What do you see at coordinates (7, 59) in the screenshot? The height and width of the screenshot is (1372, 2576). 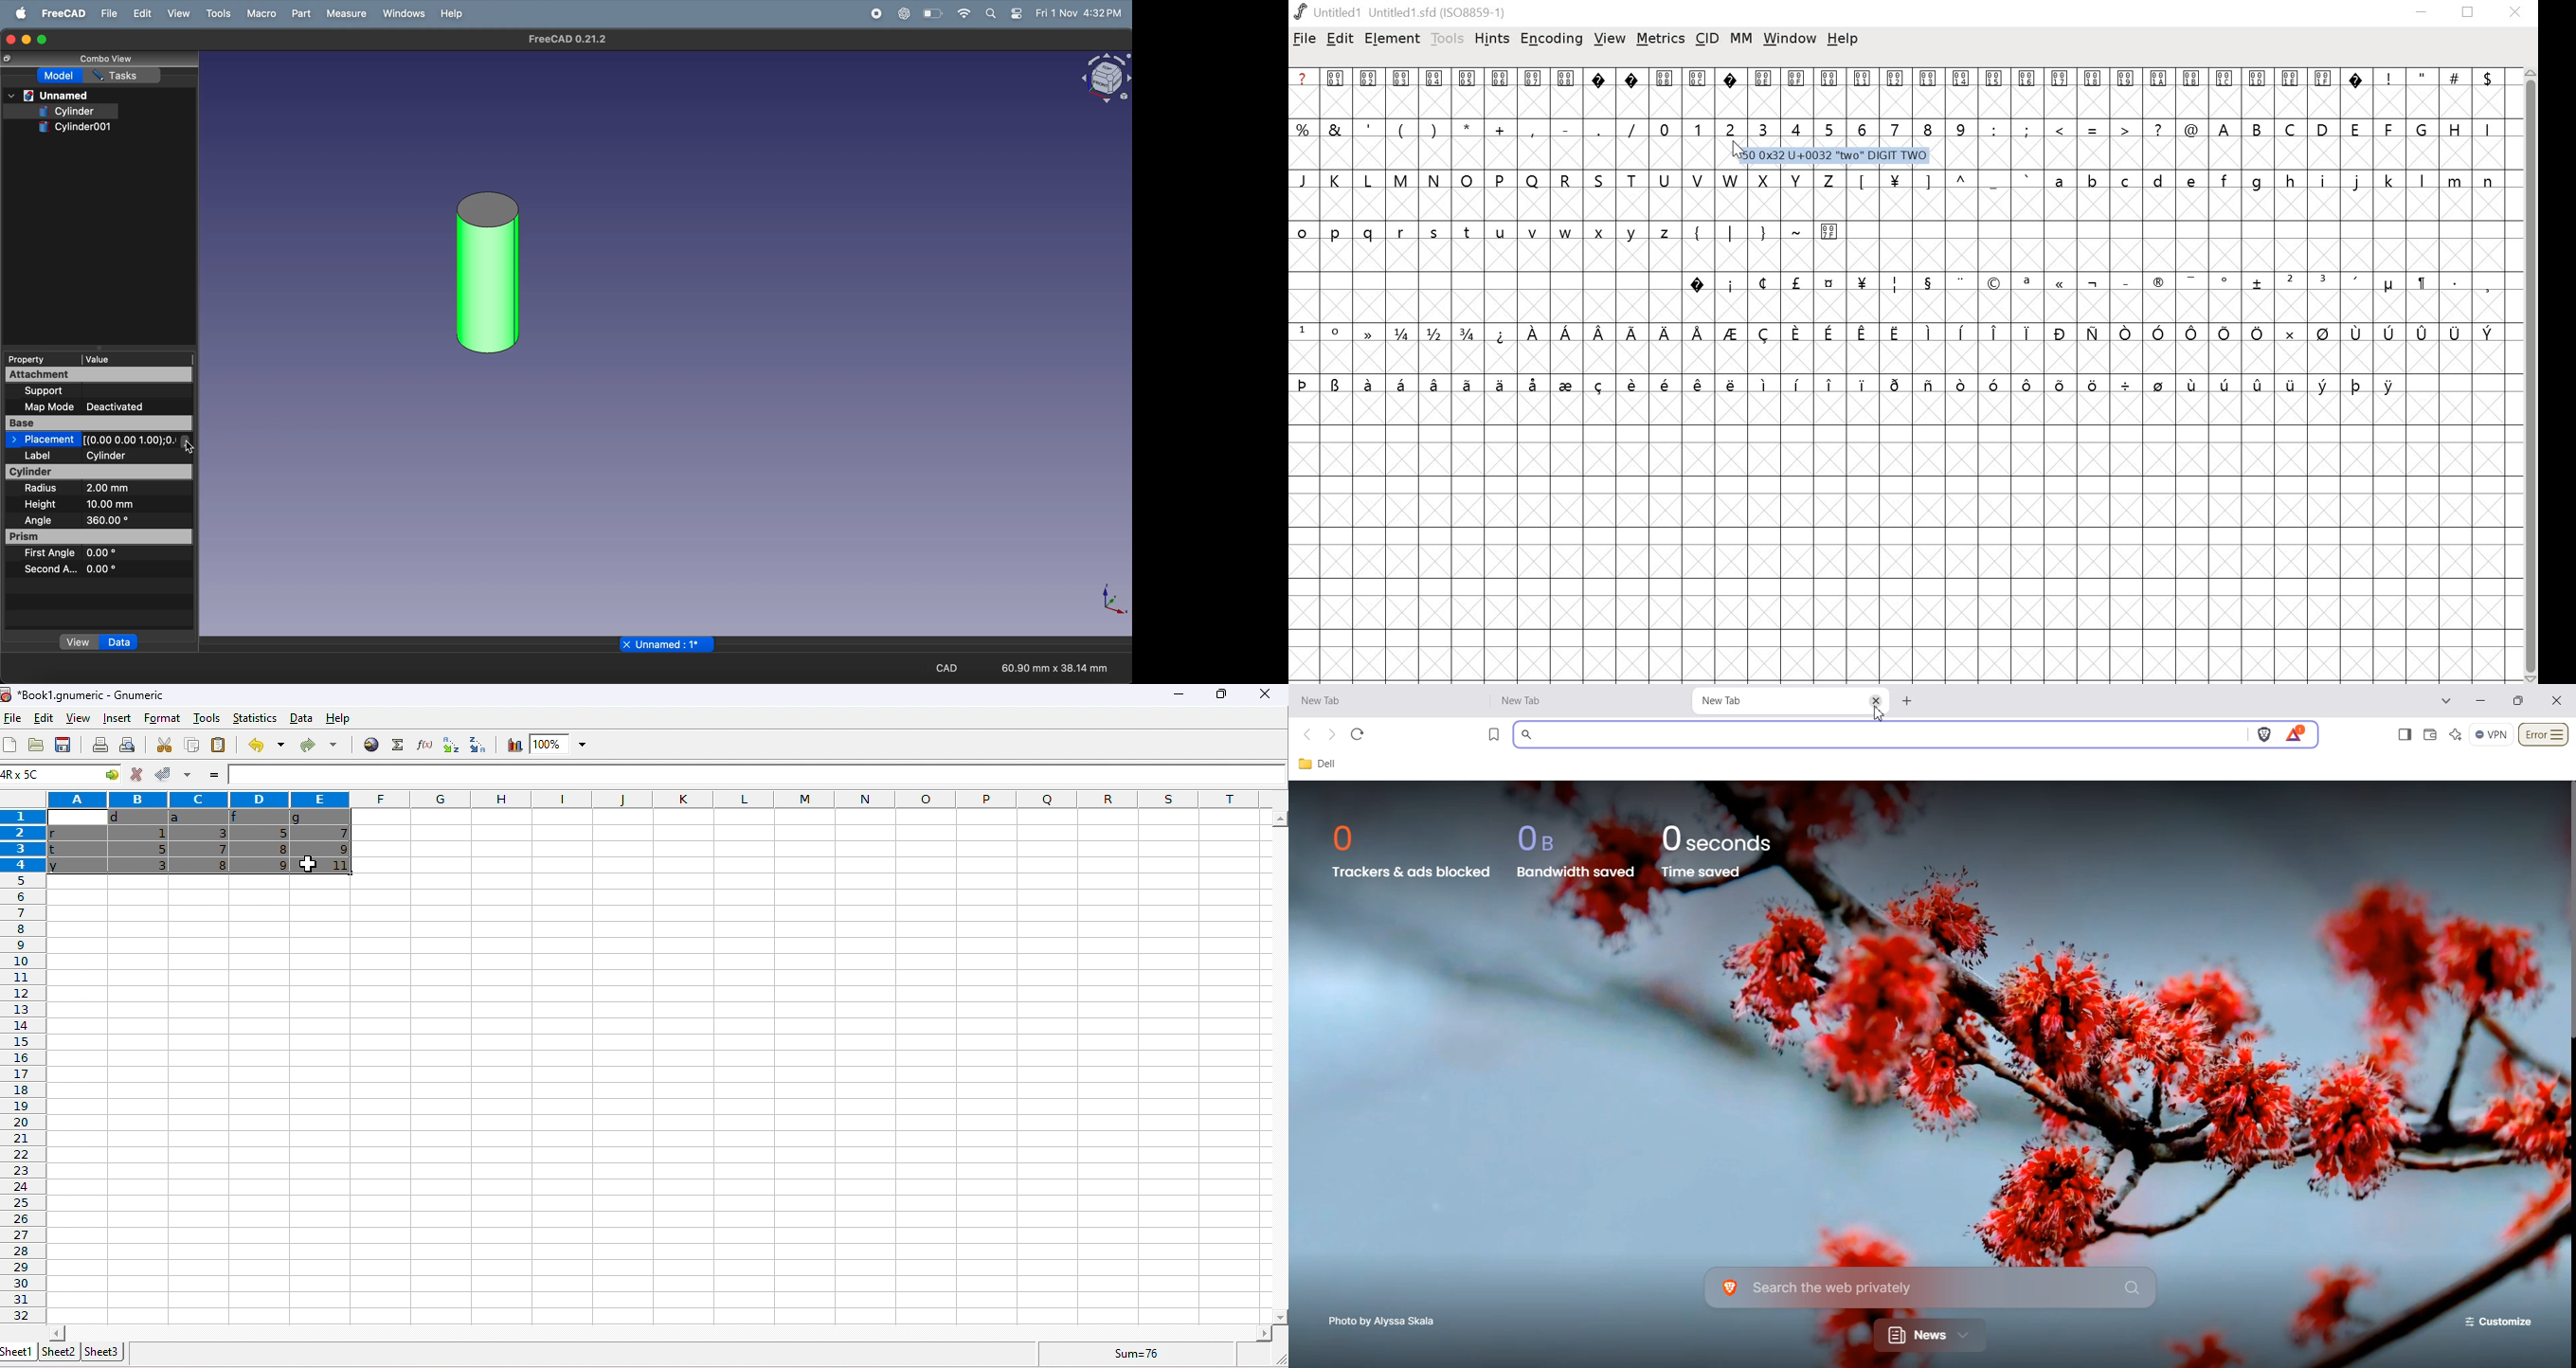 I see `copy` at bounding box center [7, 59].